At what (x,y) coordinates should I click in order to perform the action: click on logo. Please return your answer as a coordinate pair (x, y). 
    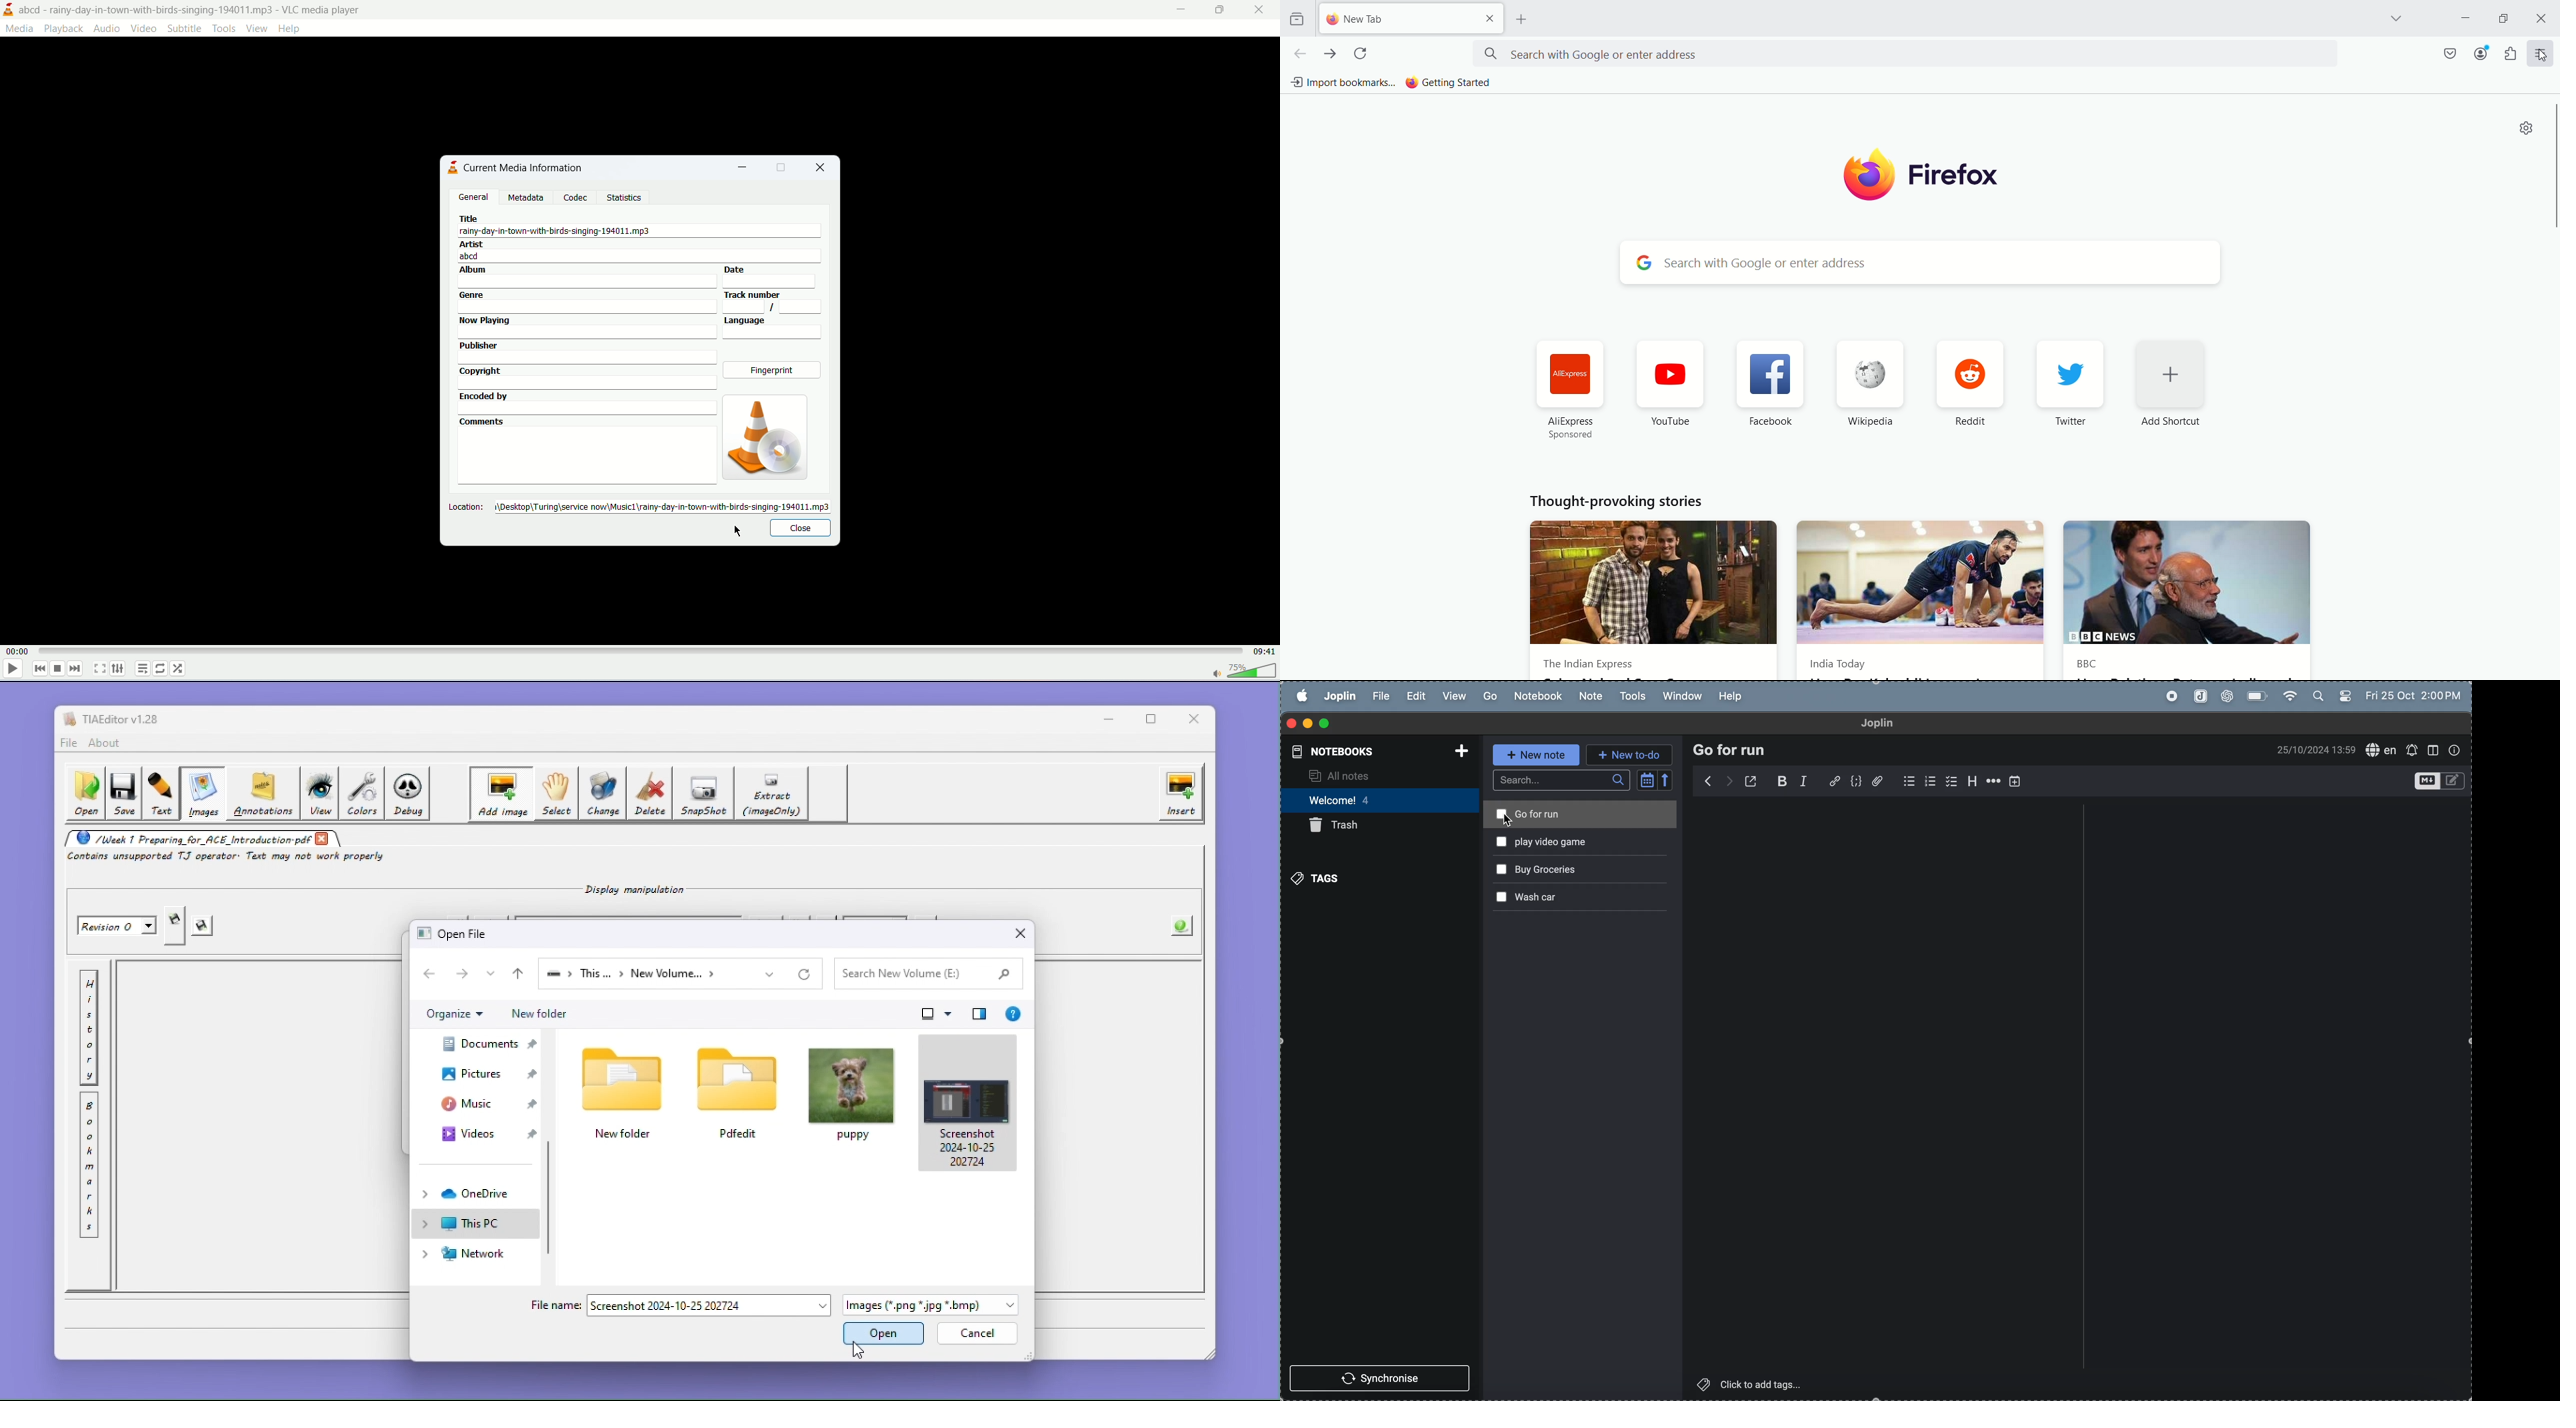
    Looking at the image, I should click on (449, 167).